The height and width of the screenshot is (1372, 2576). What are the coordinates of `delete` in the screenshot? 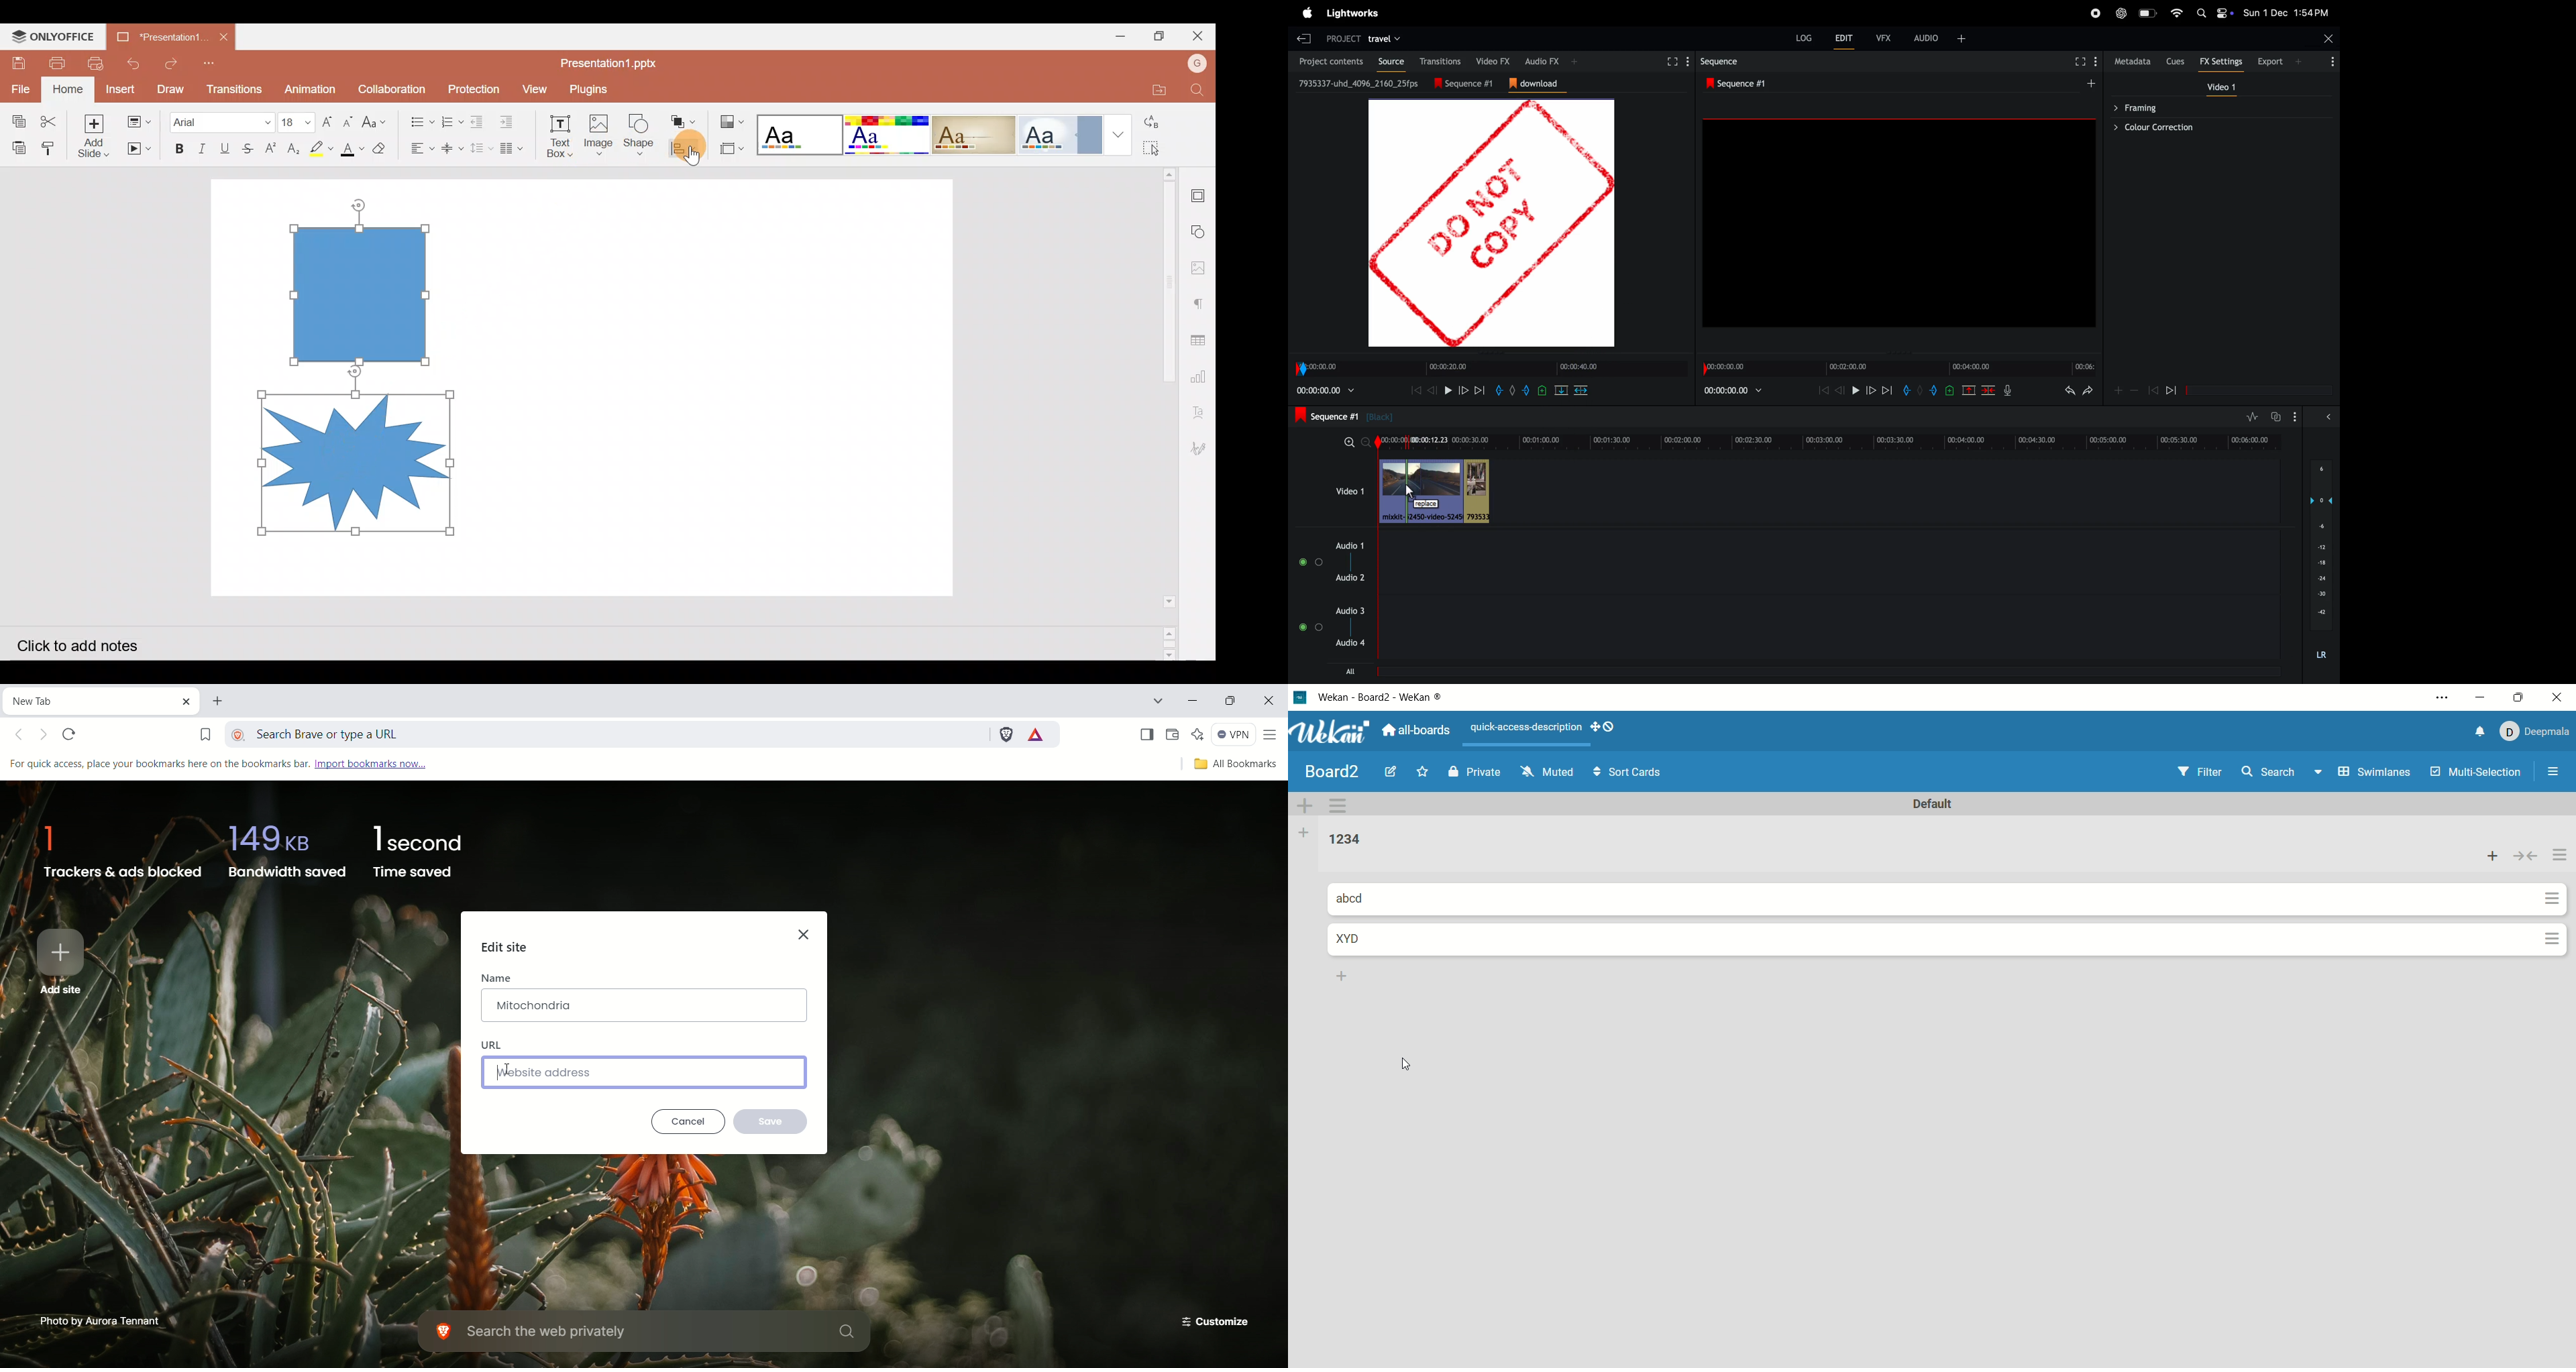 It's located at (1581, 390).